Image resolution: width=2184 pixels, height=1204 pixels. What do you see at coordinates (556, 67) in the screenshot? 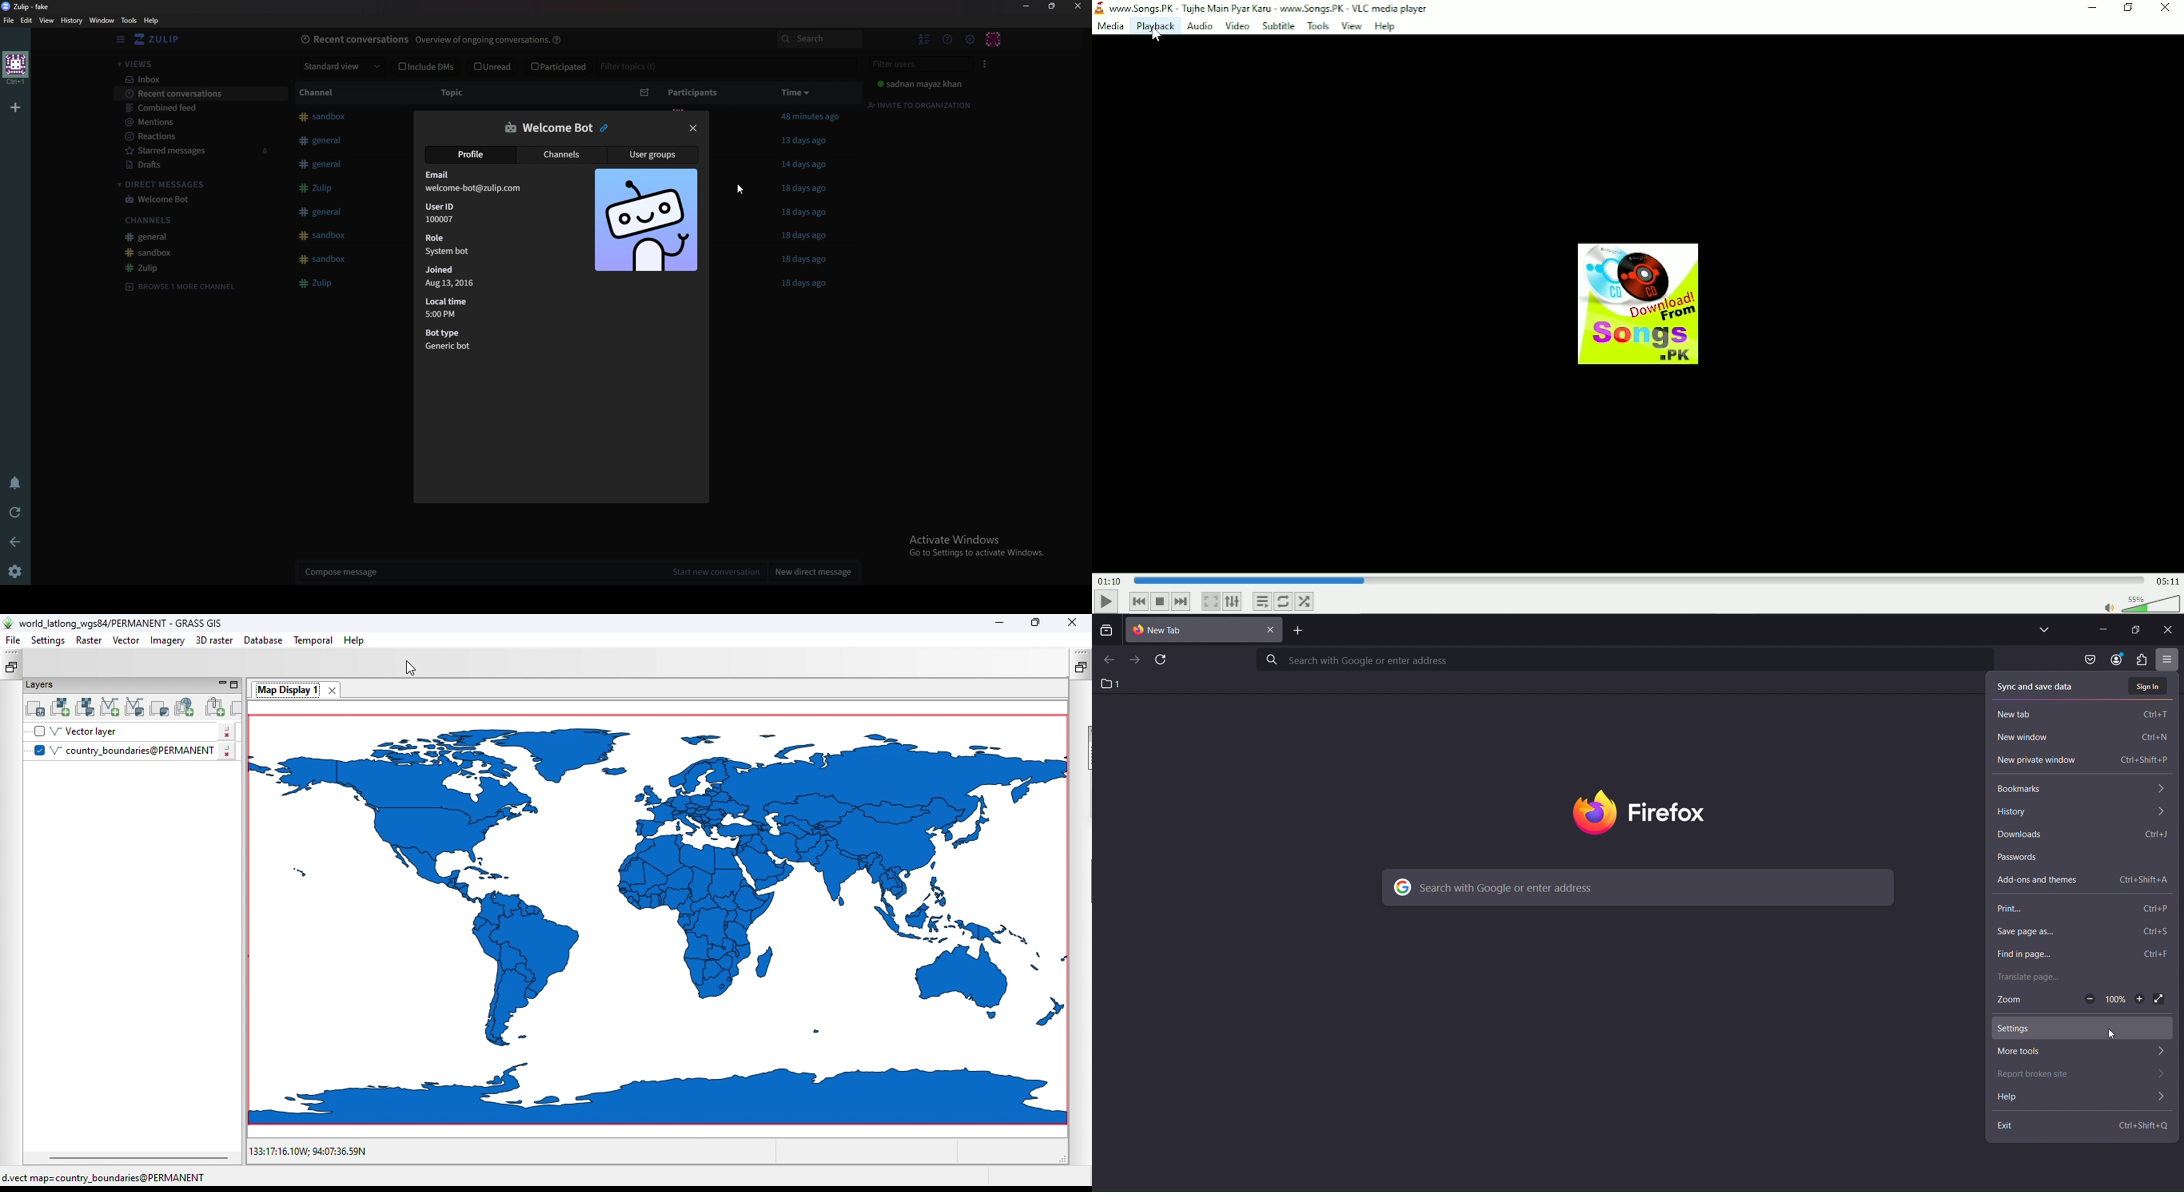
I see `Participated` at bounding box center [556, 67].